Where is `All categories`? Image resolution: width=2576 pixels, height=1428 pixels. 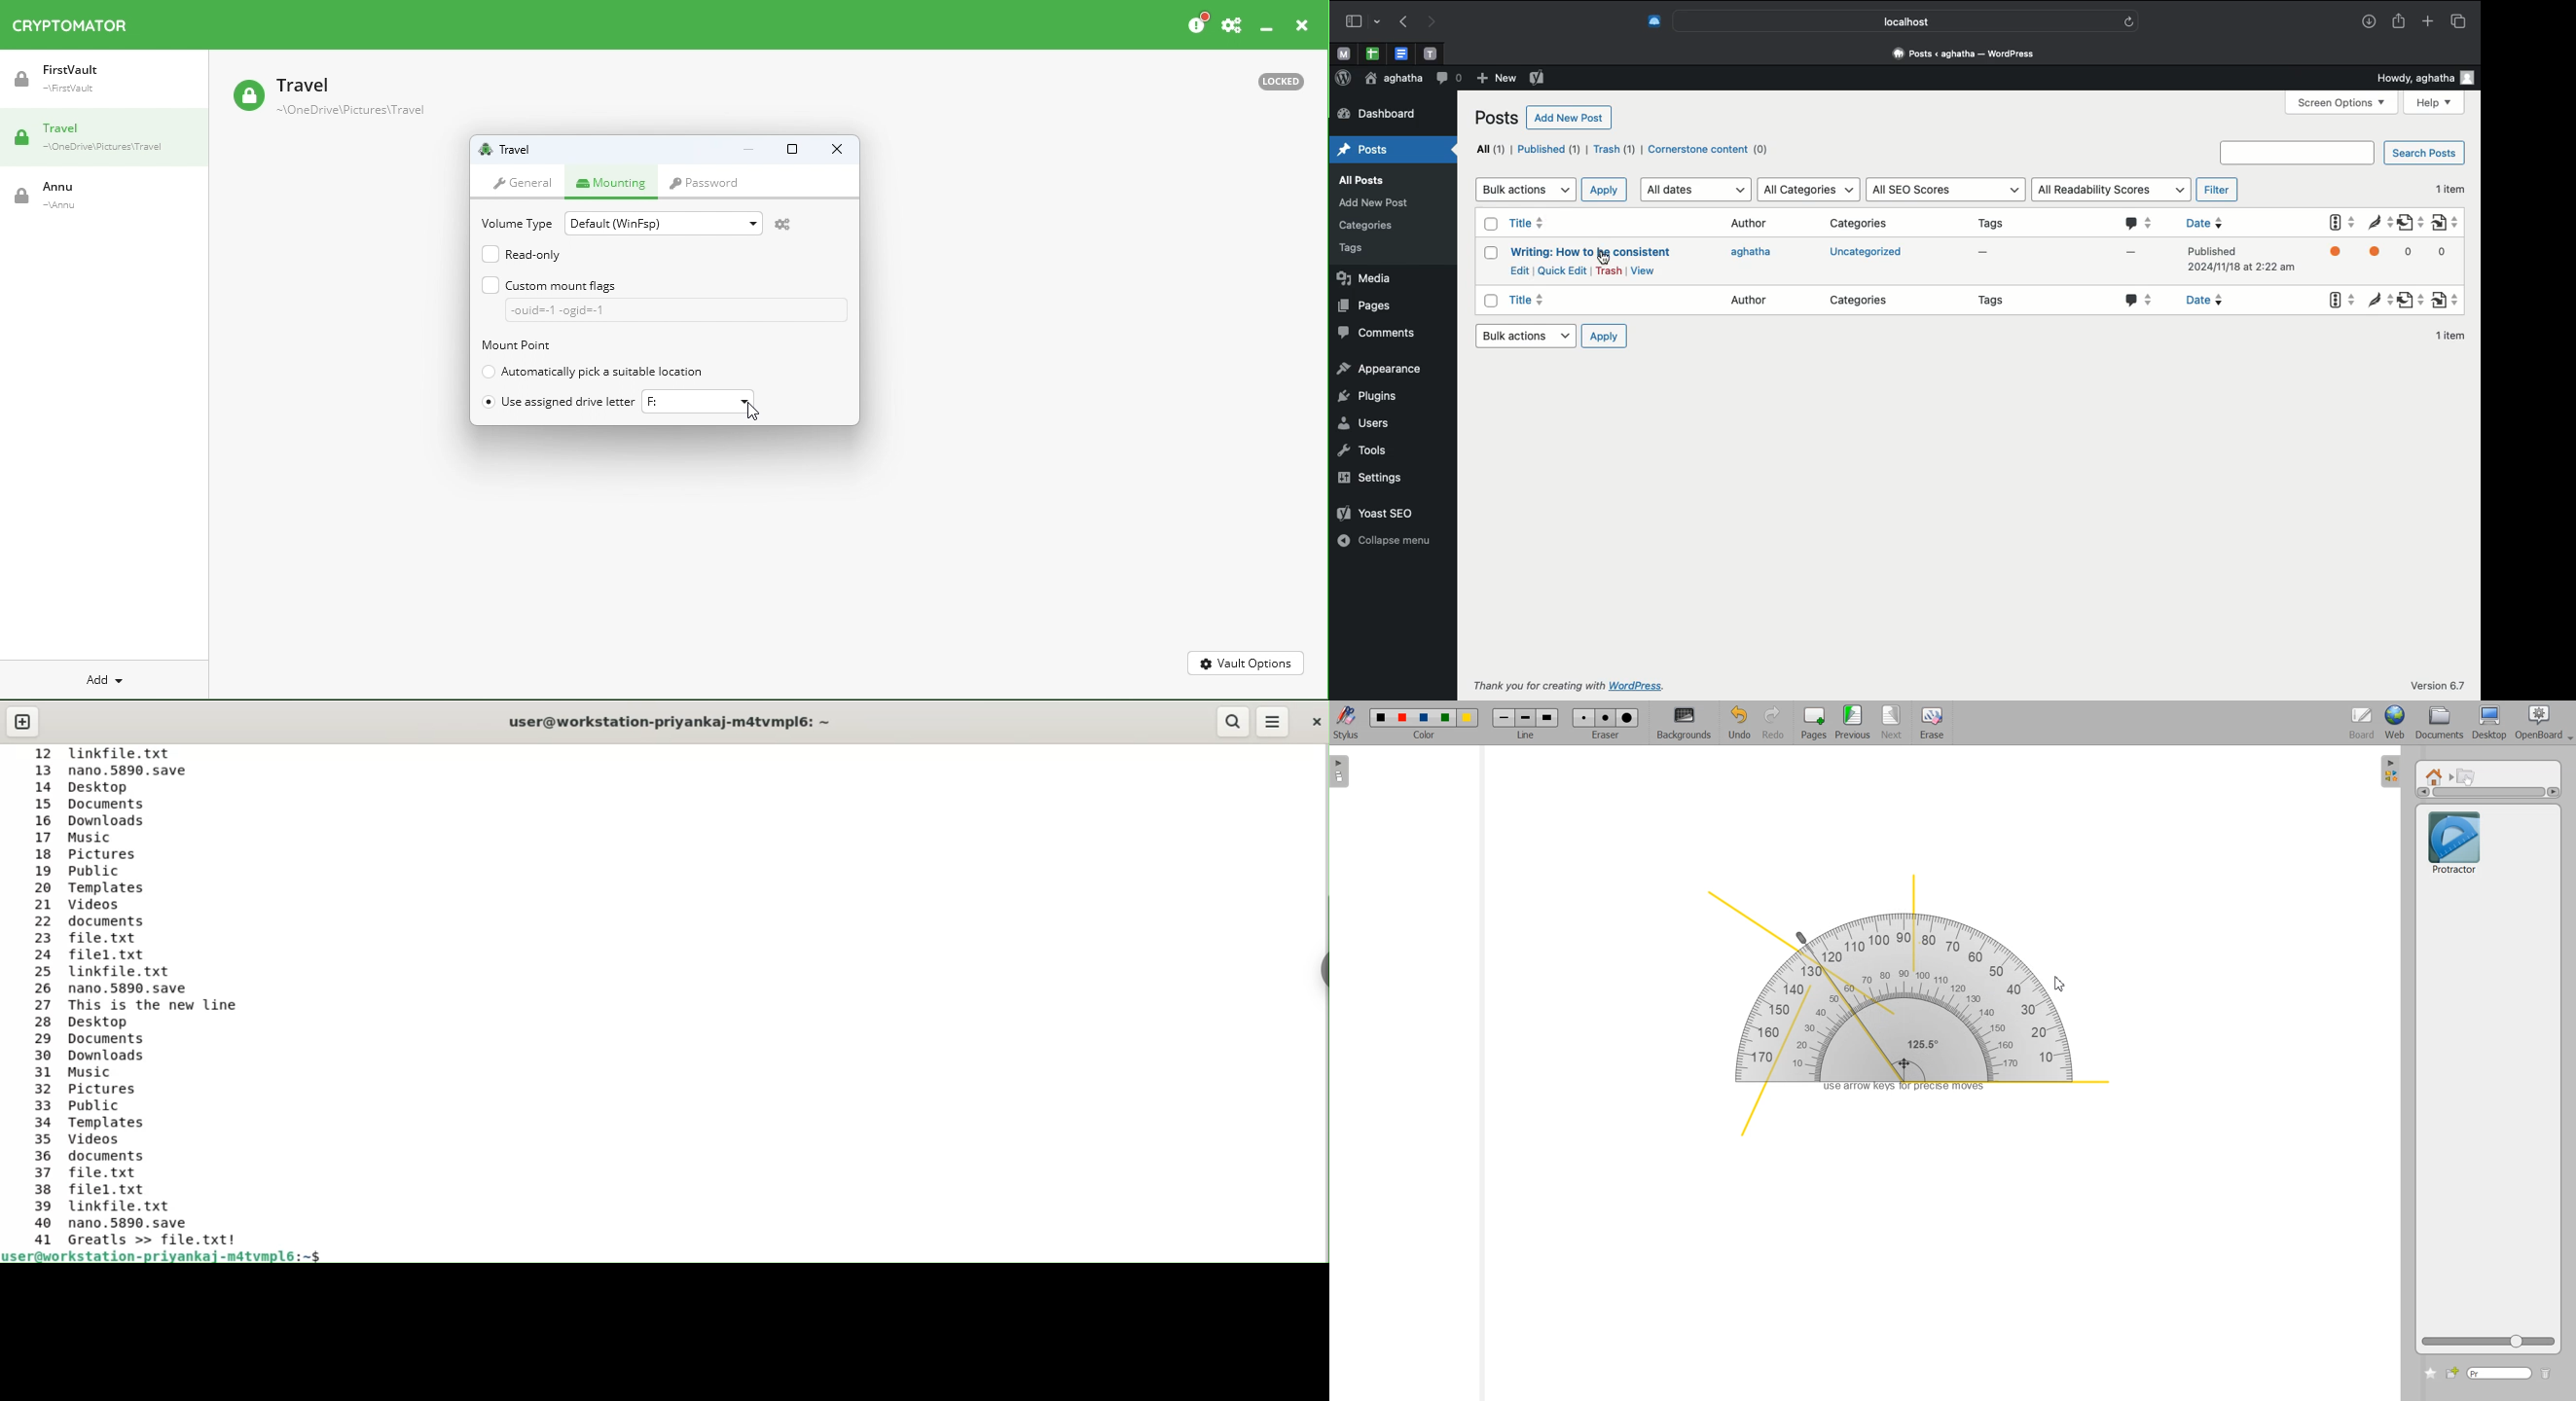
All categories is located at coordinates (1808, 190).